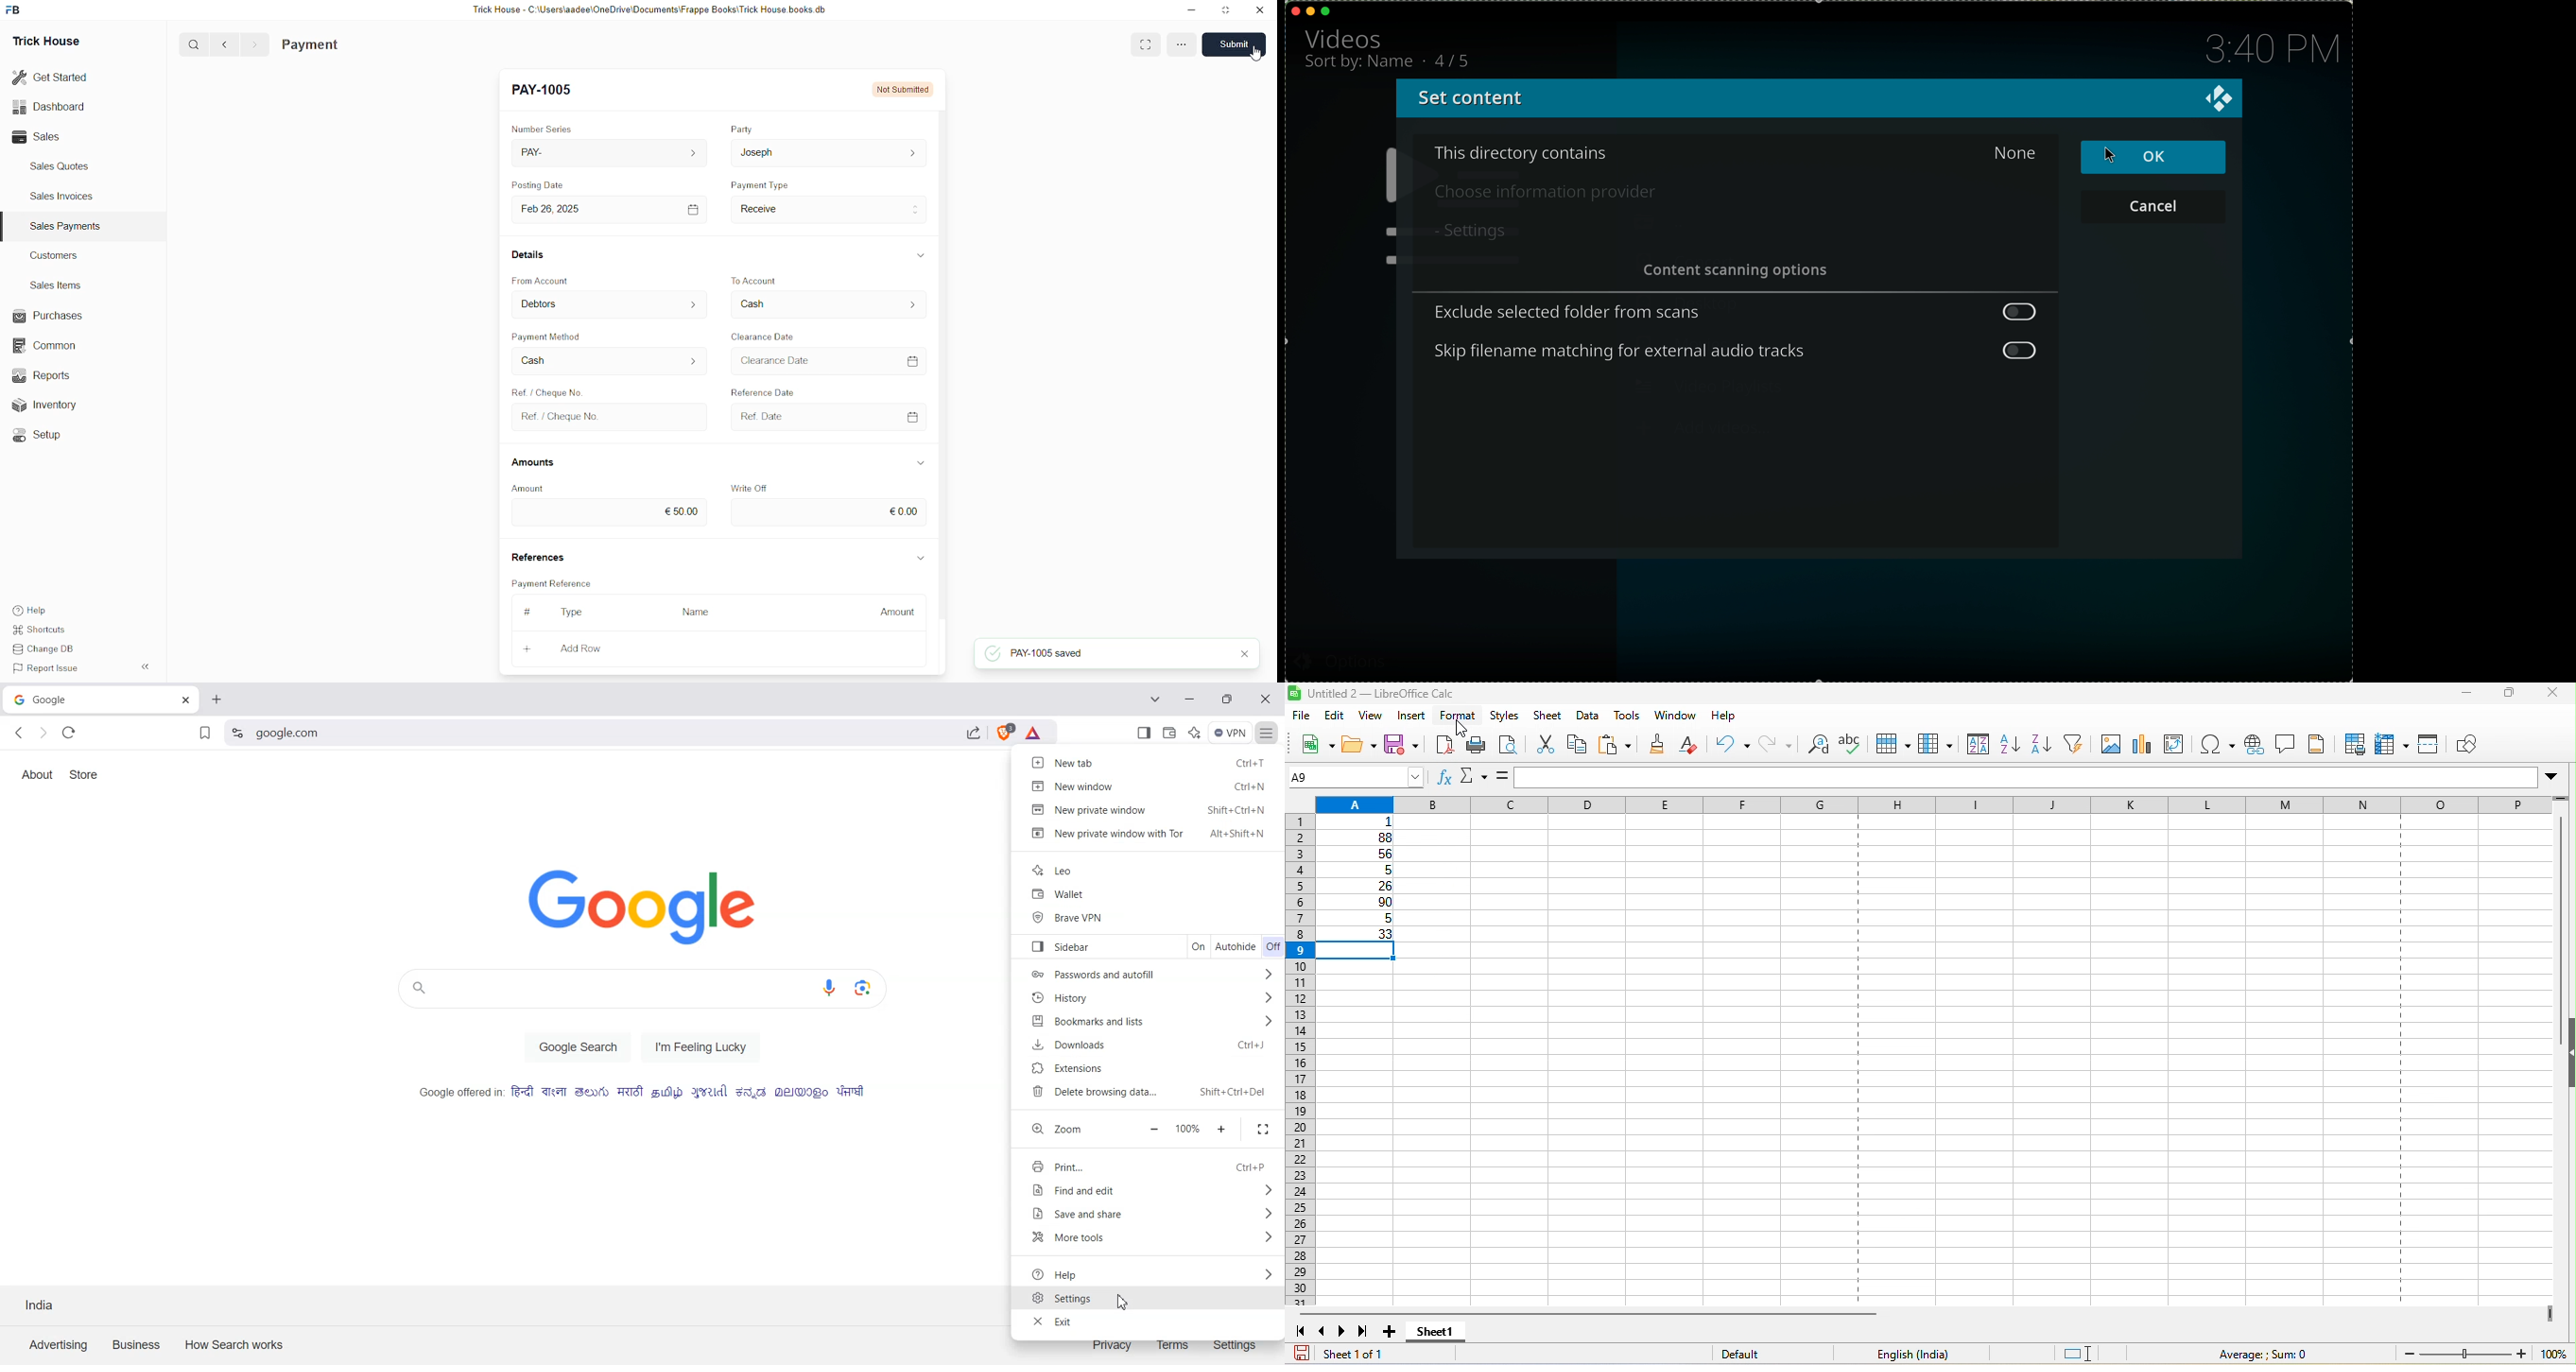 The height and width of the screenshot is (1372, 2576). What do you see at coordinates (43, 437) in the screenshot?
I see `Setup` at bounding box center [43, 437].